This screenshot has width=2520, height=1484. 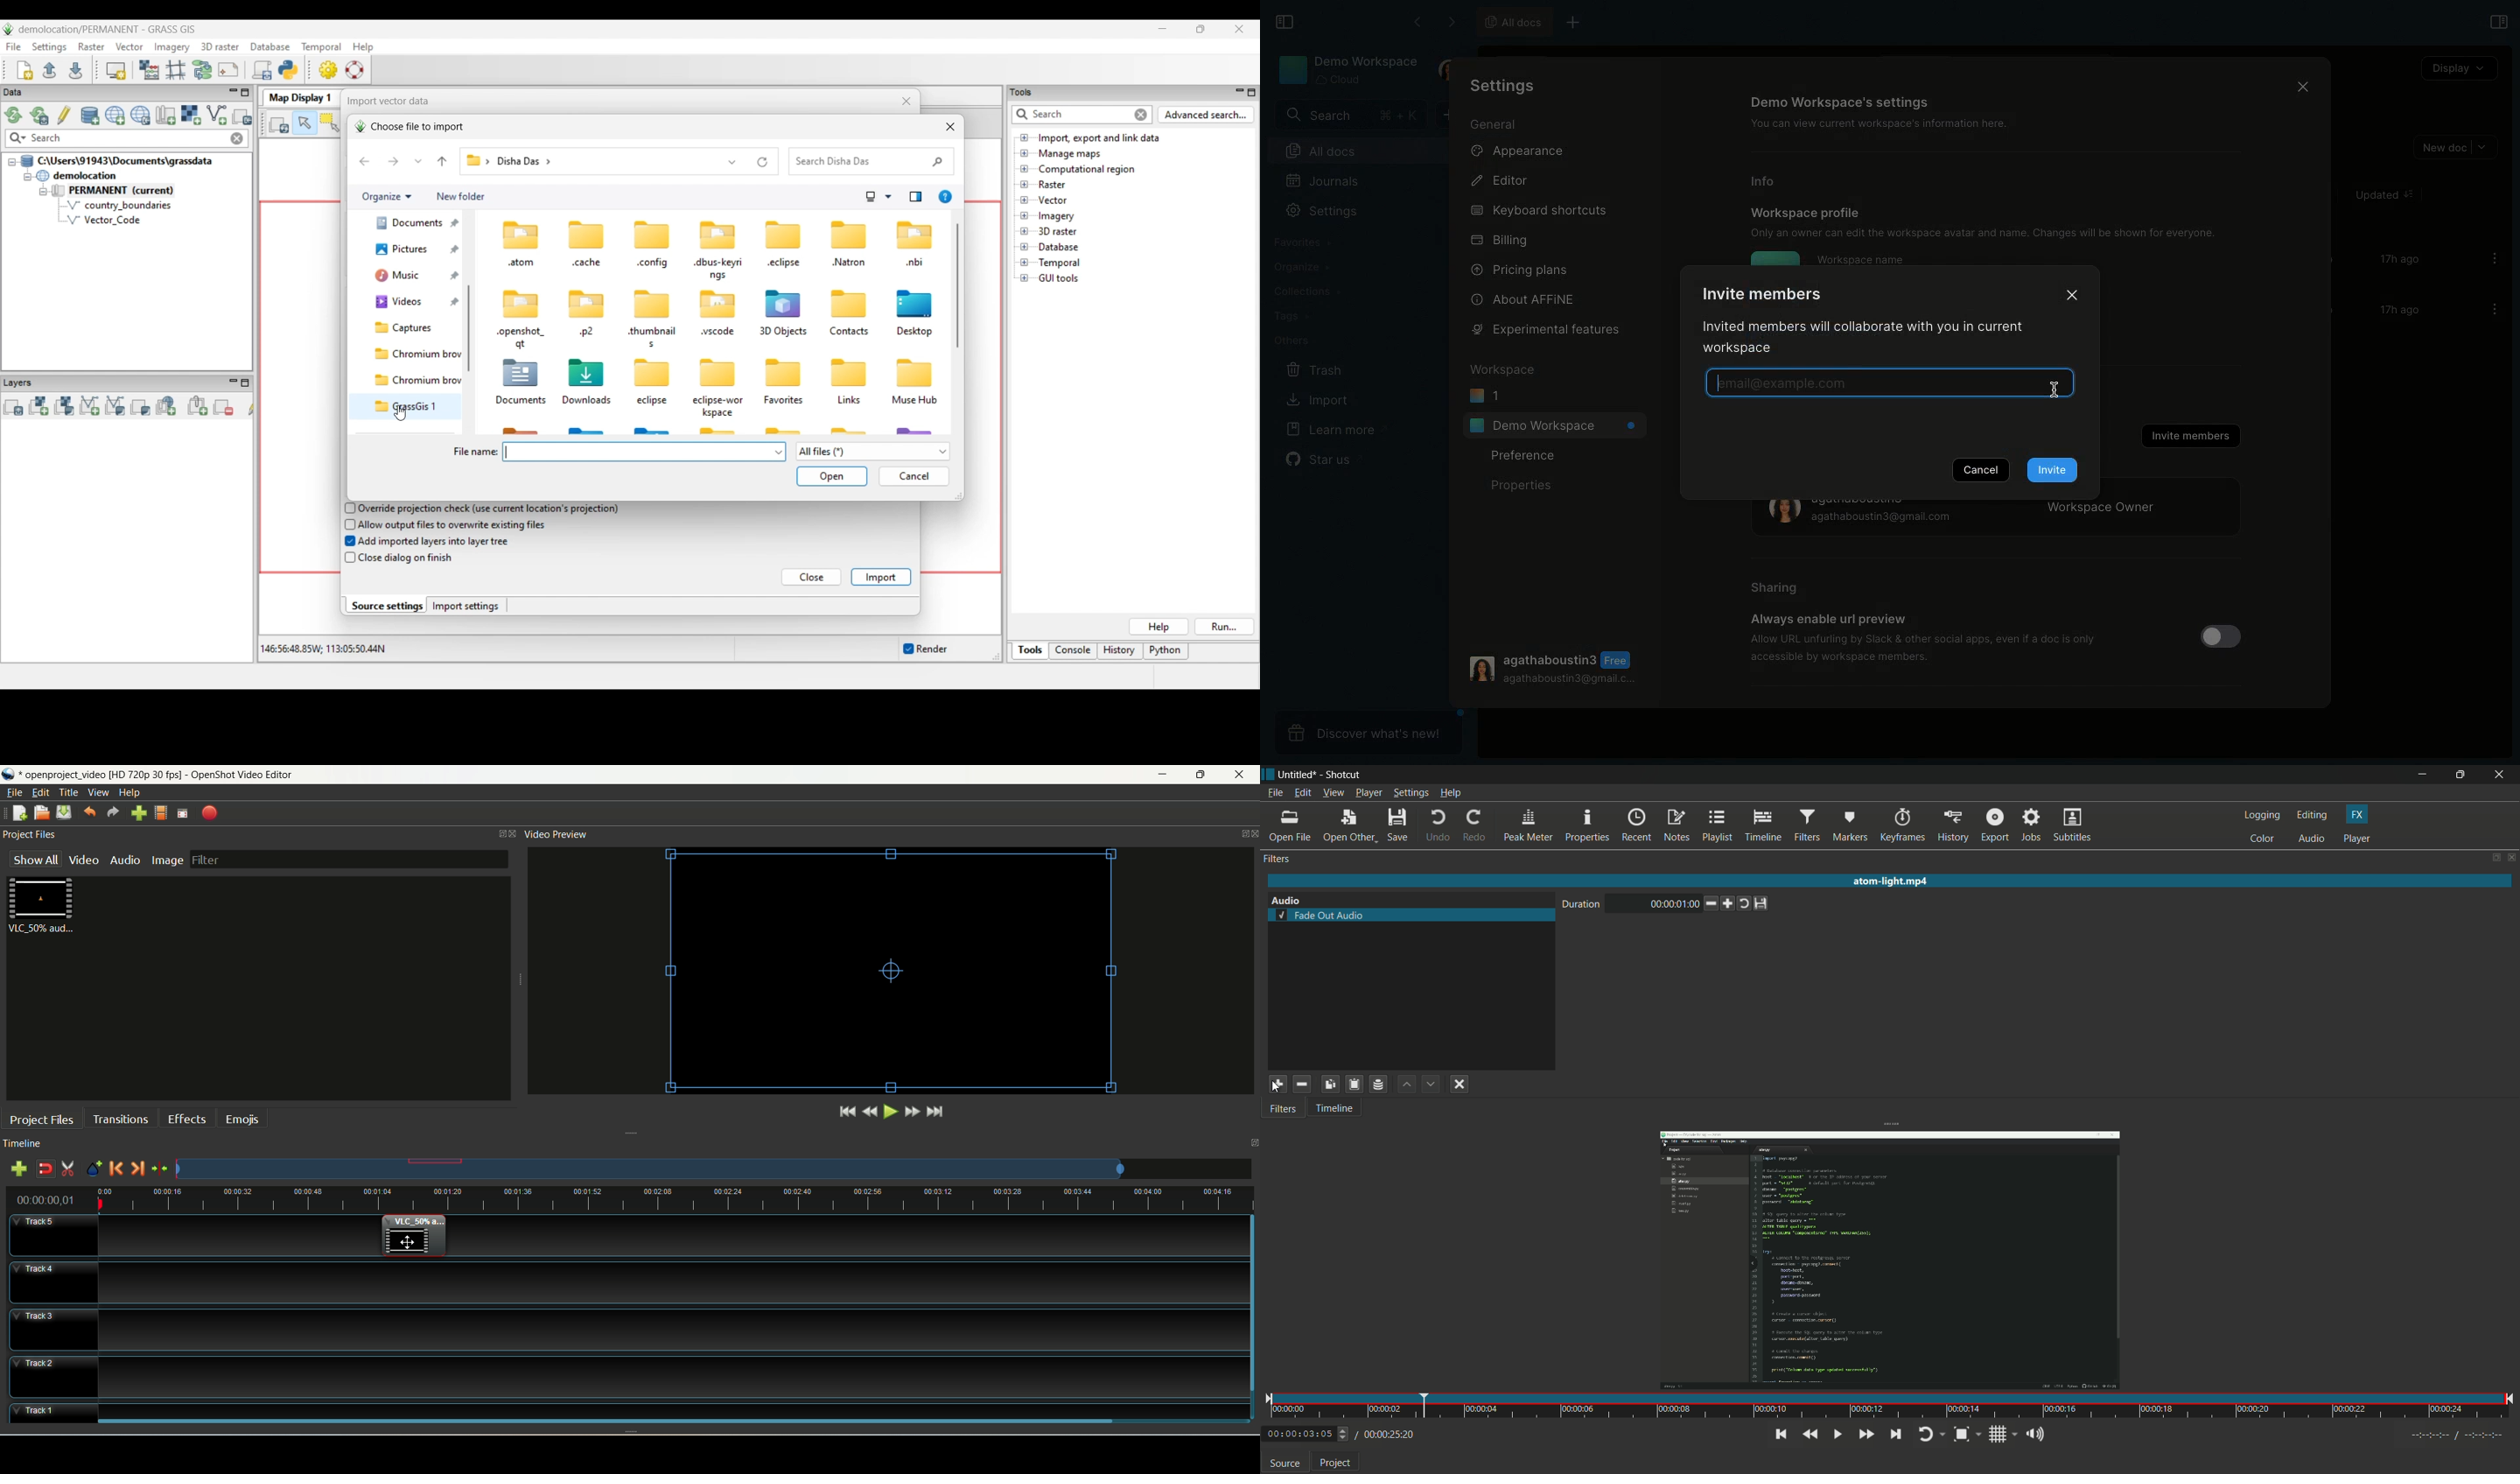 I want to click on New doc, so click(x=1452, y=116).